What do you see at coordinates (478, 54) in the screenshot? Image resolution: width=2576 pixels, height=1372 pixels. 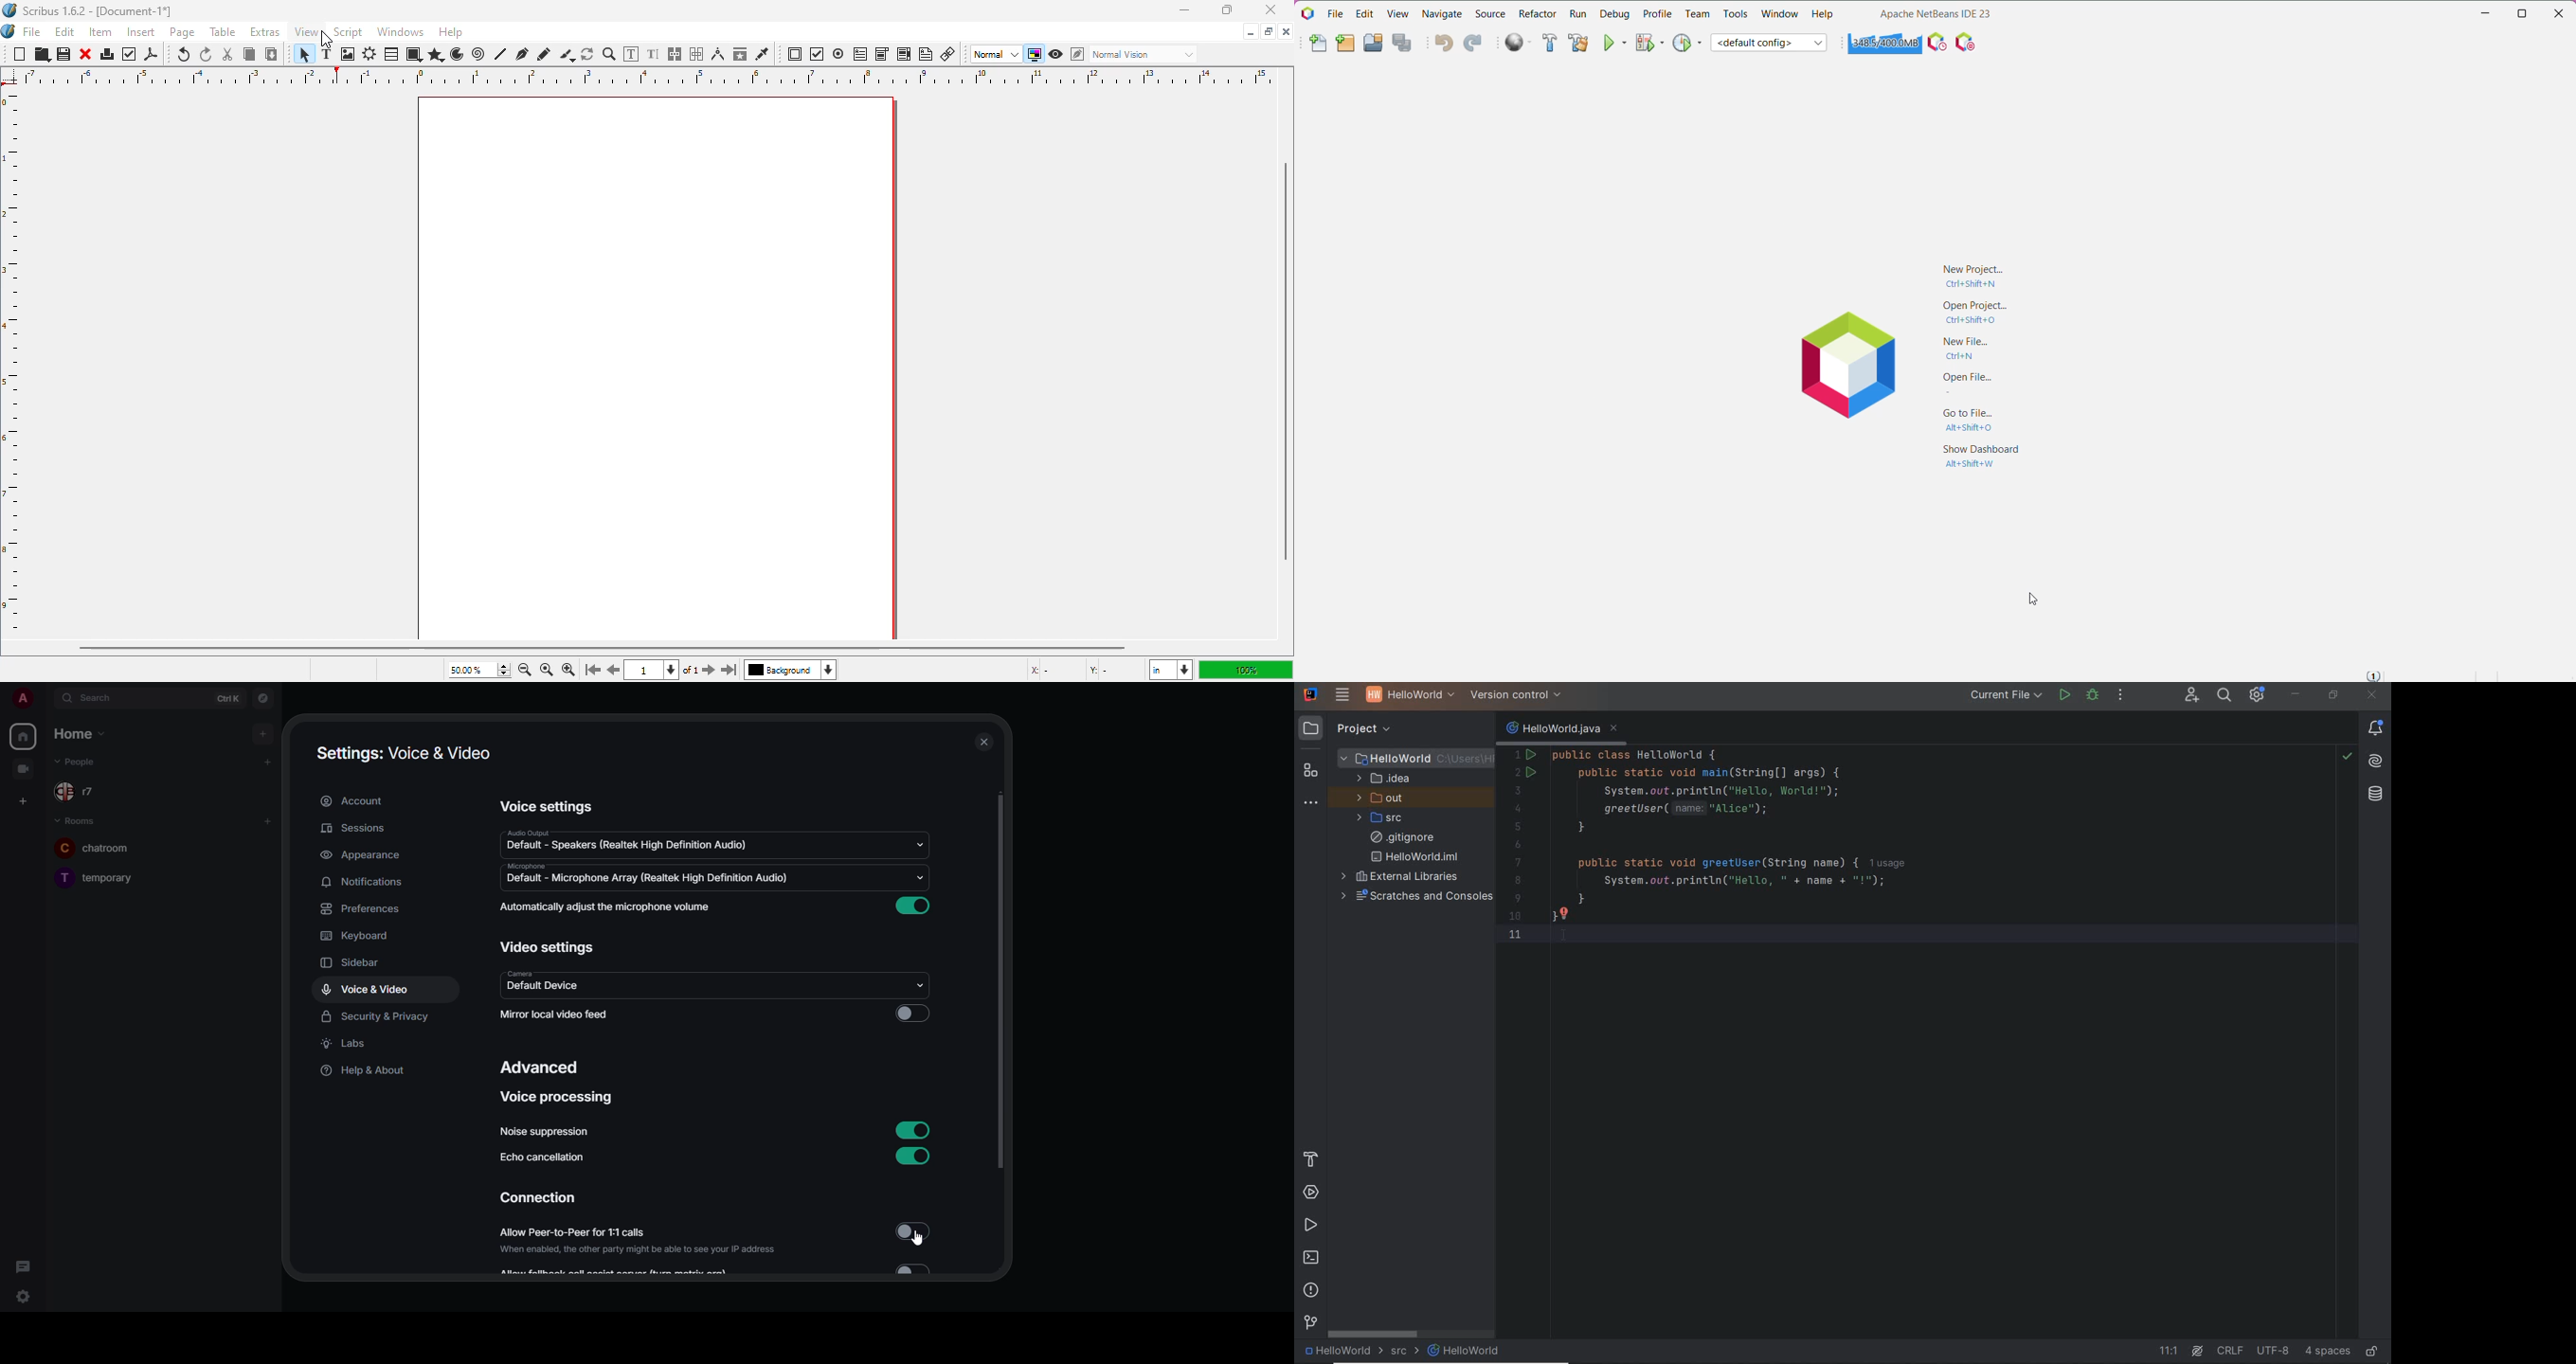 I see `spiral` at bounding box center [478, 54].